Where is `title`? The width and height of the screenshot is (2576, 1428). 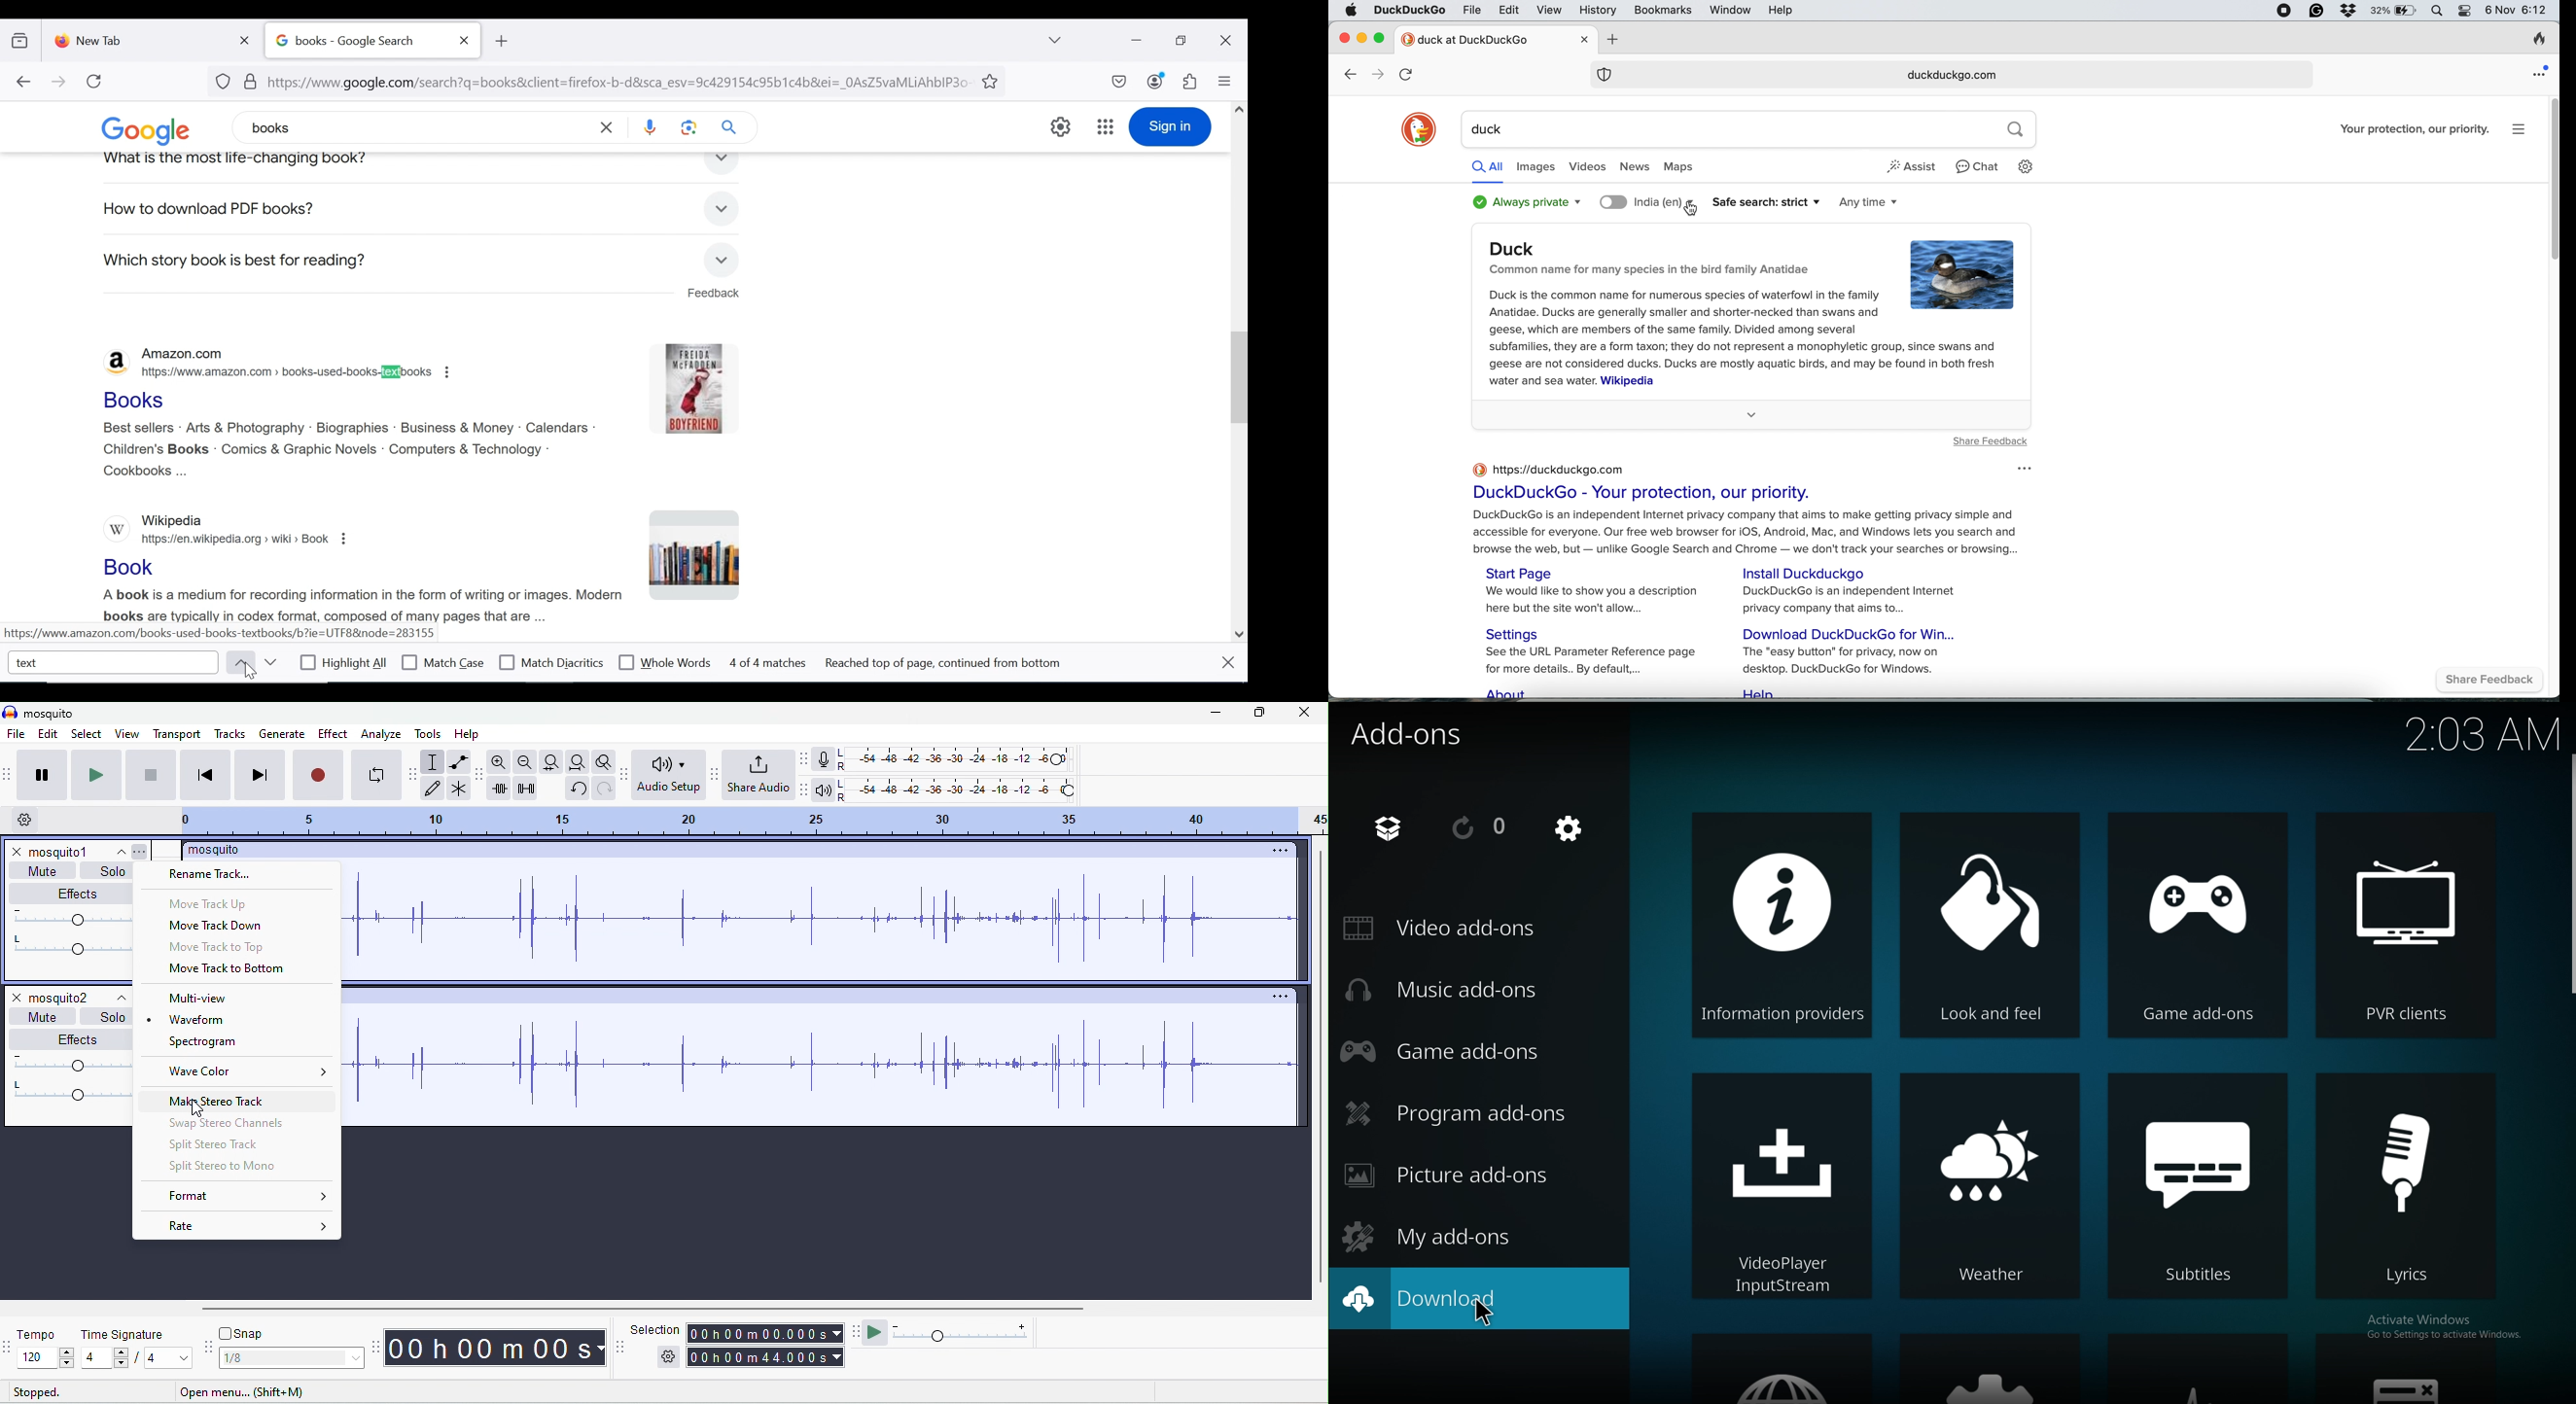
title is located at coordinates (220, 848).